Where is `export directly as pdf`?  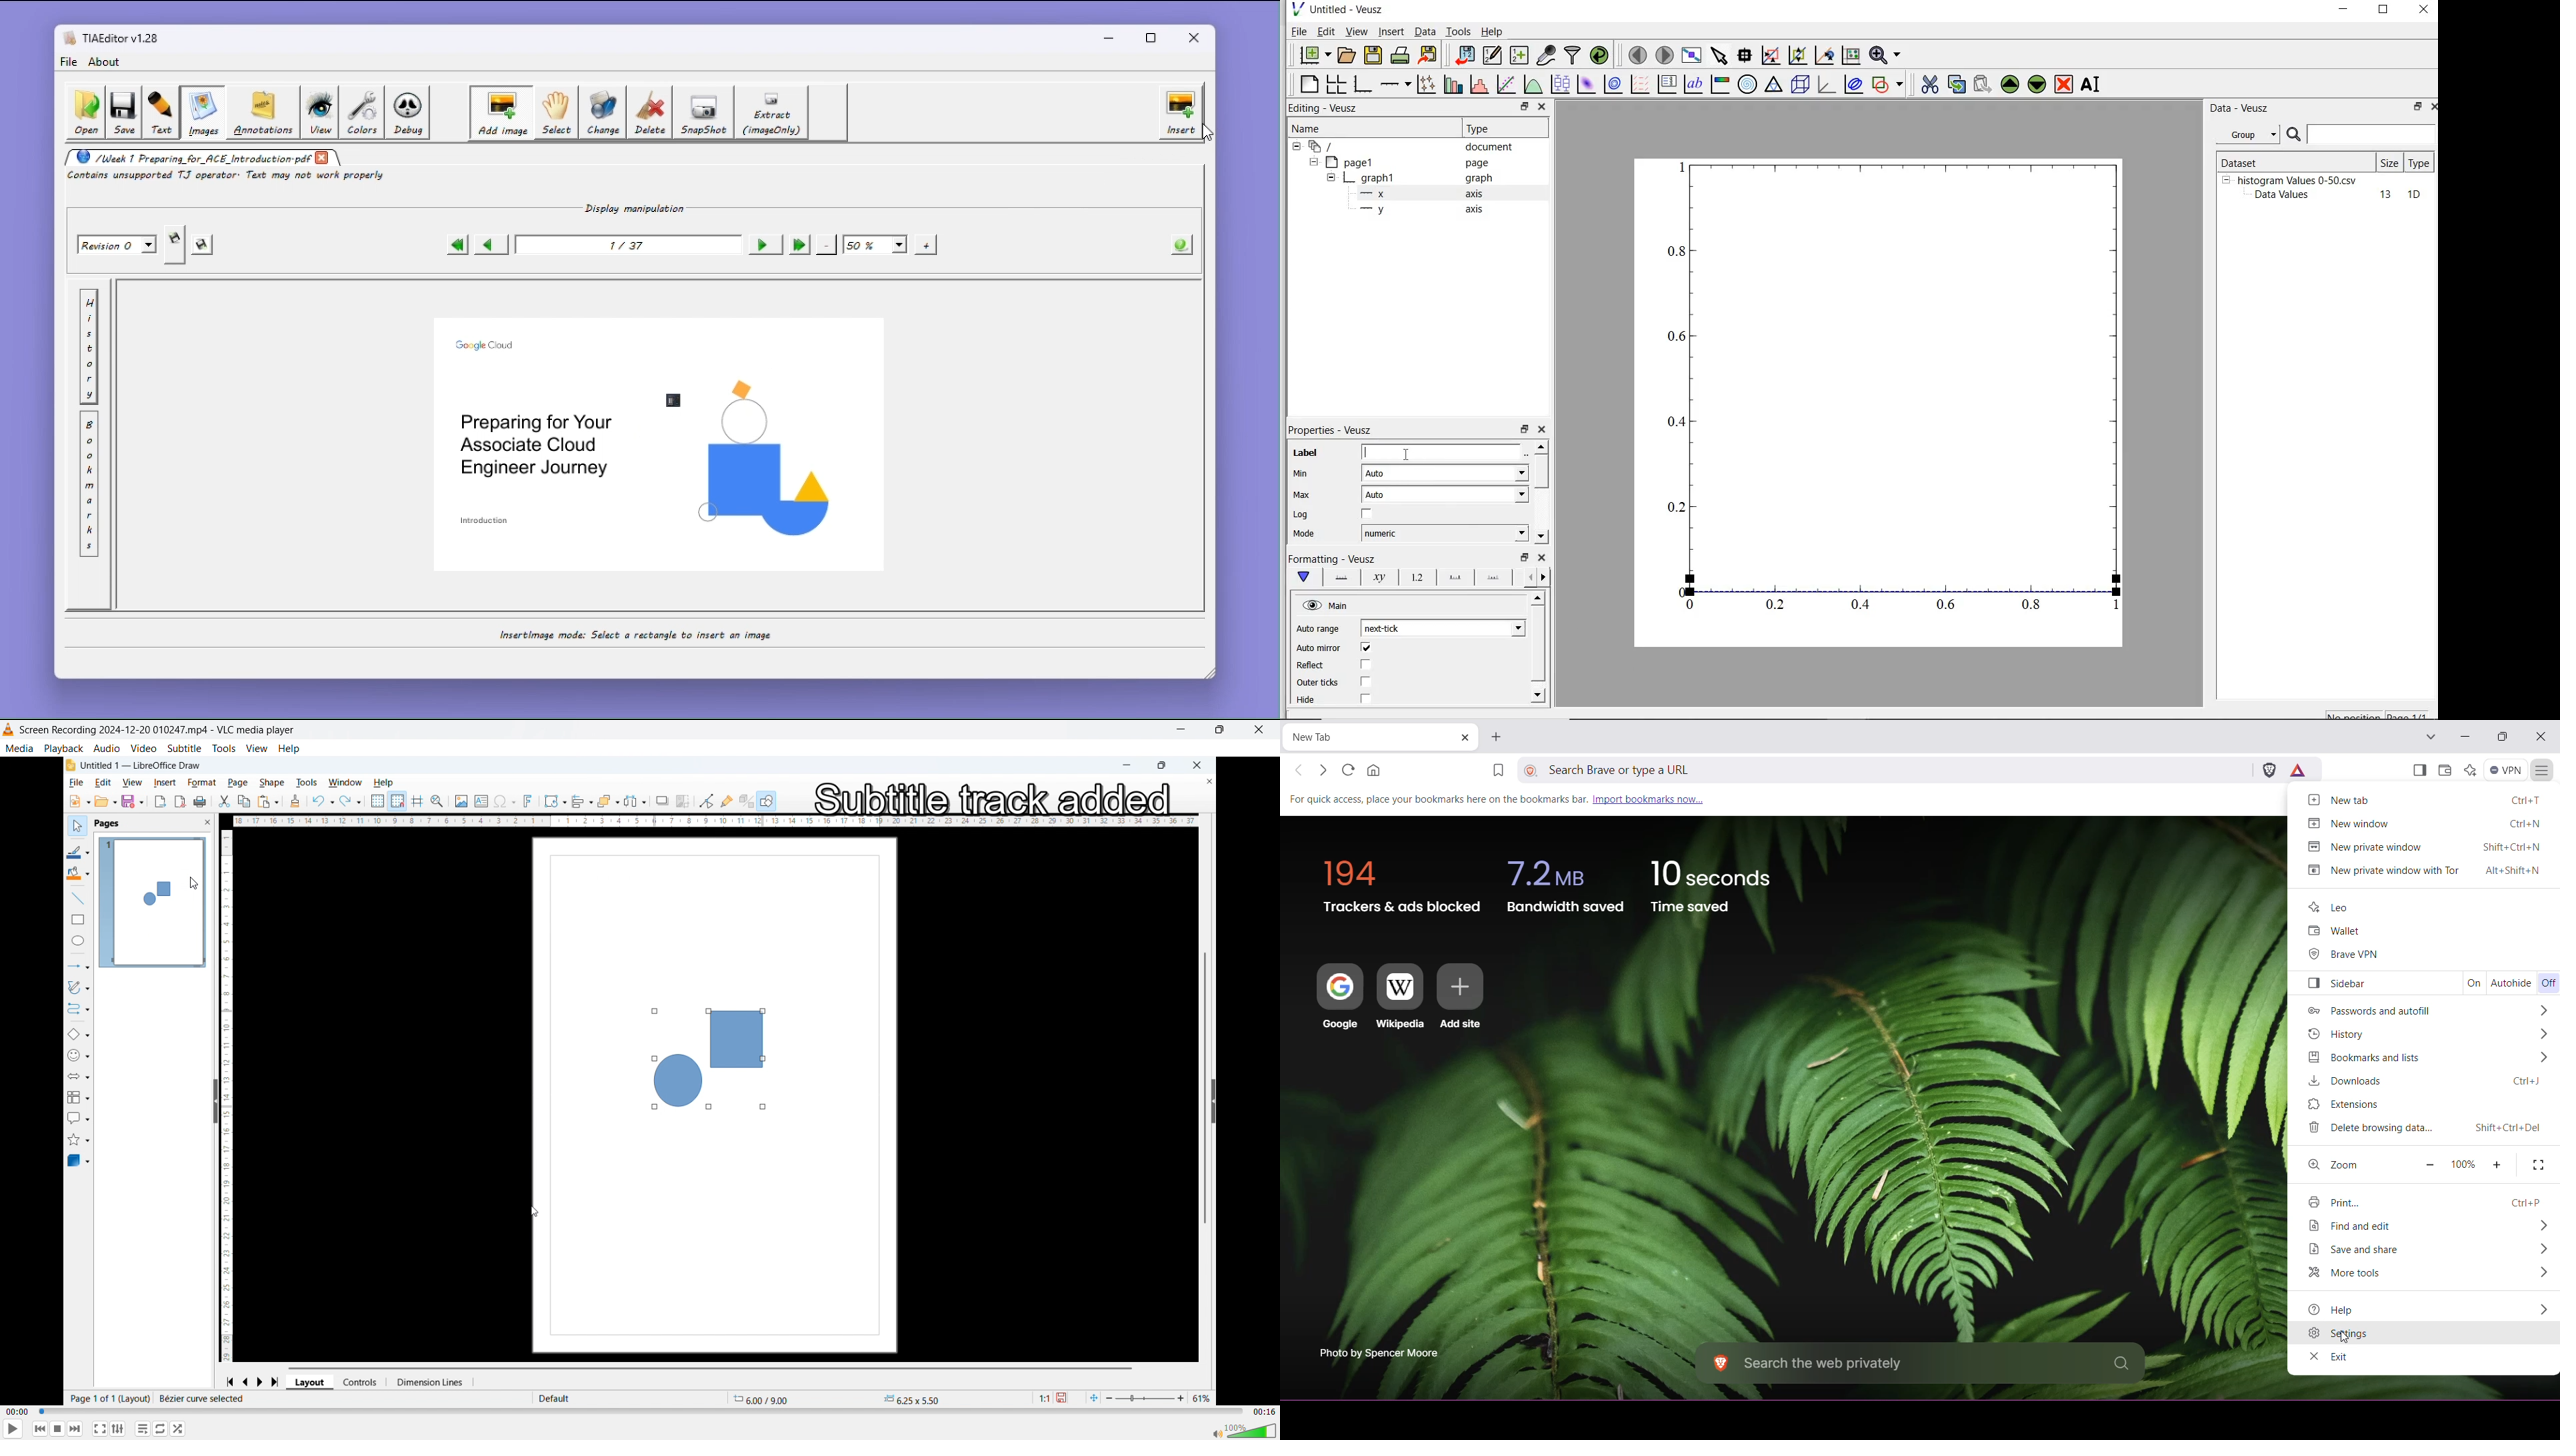
export directly as pdf is located at coordinates (181, 802).